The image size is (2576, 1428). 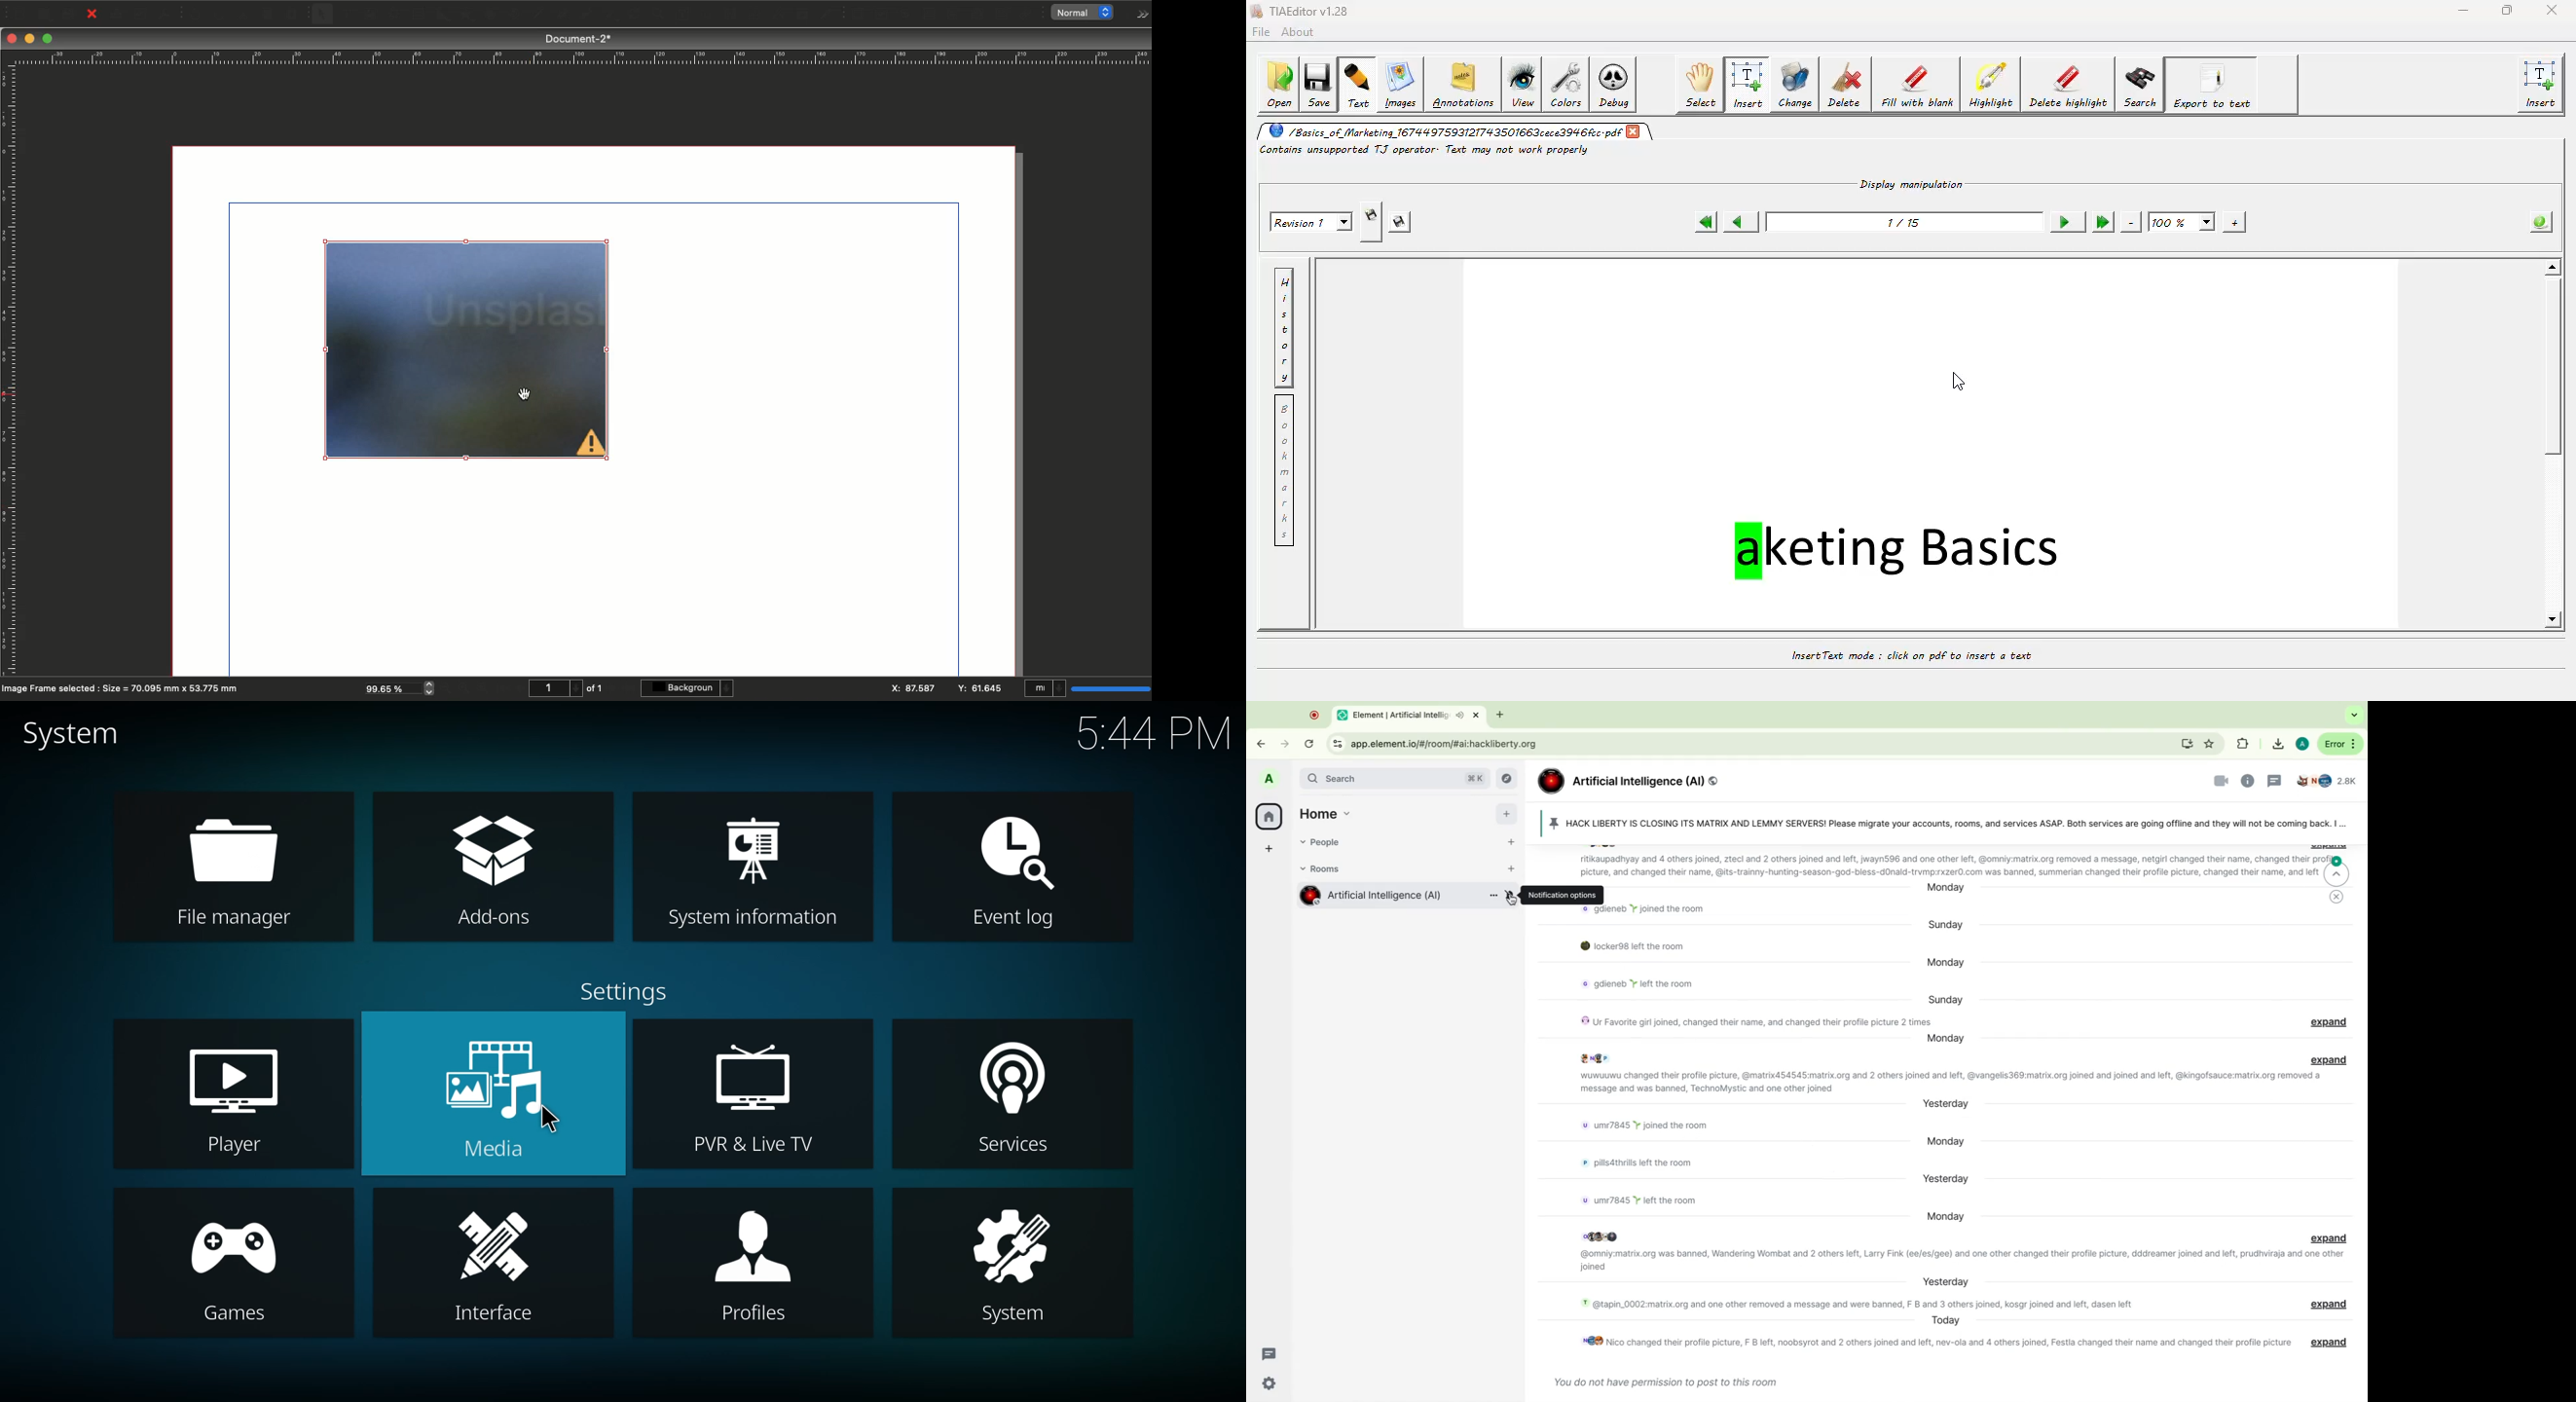 What do you see at coordinates (1946, 891) in the screenshot?
I see `day` at bounding box center [1946, 891].